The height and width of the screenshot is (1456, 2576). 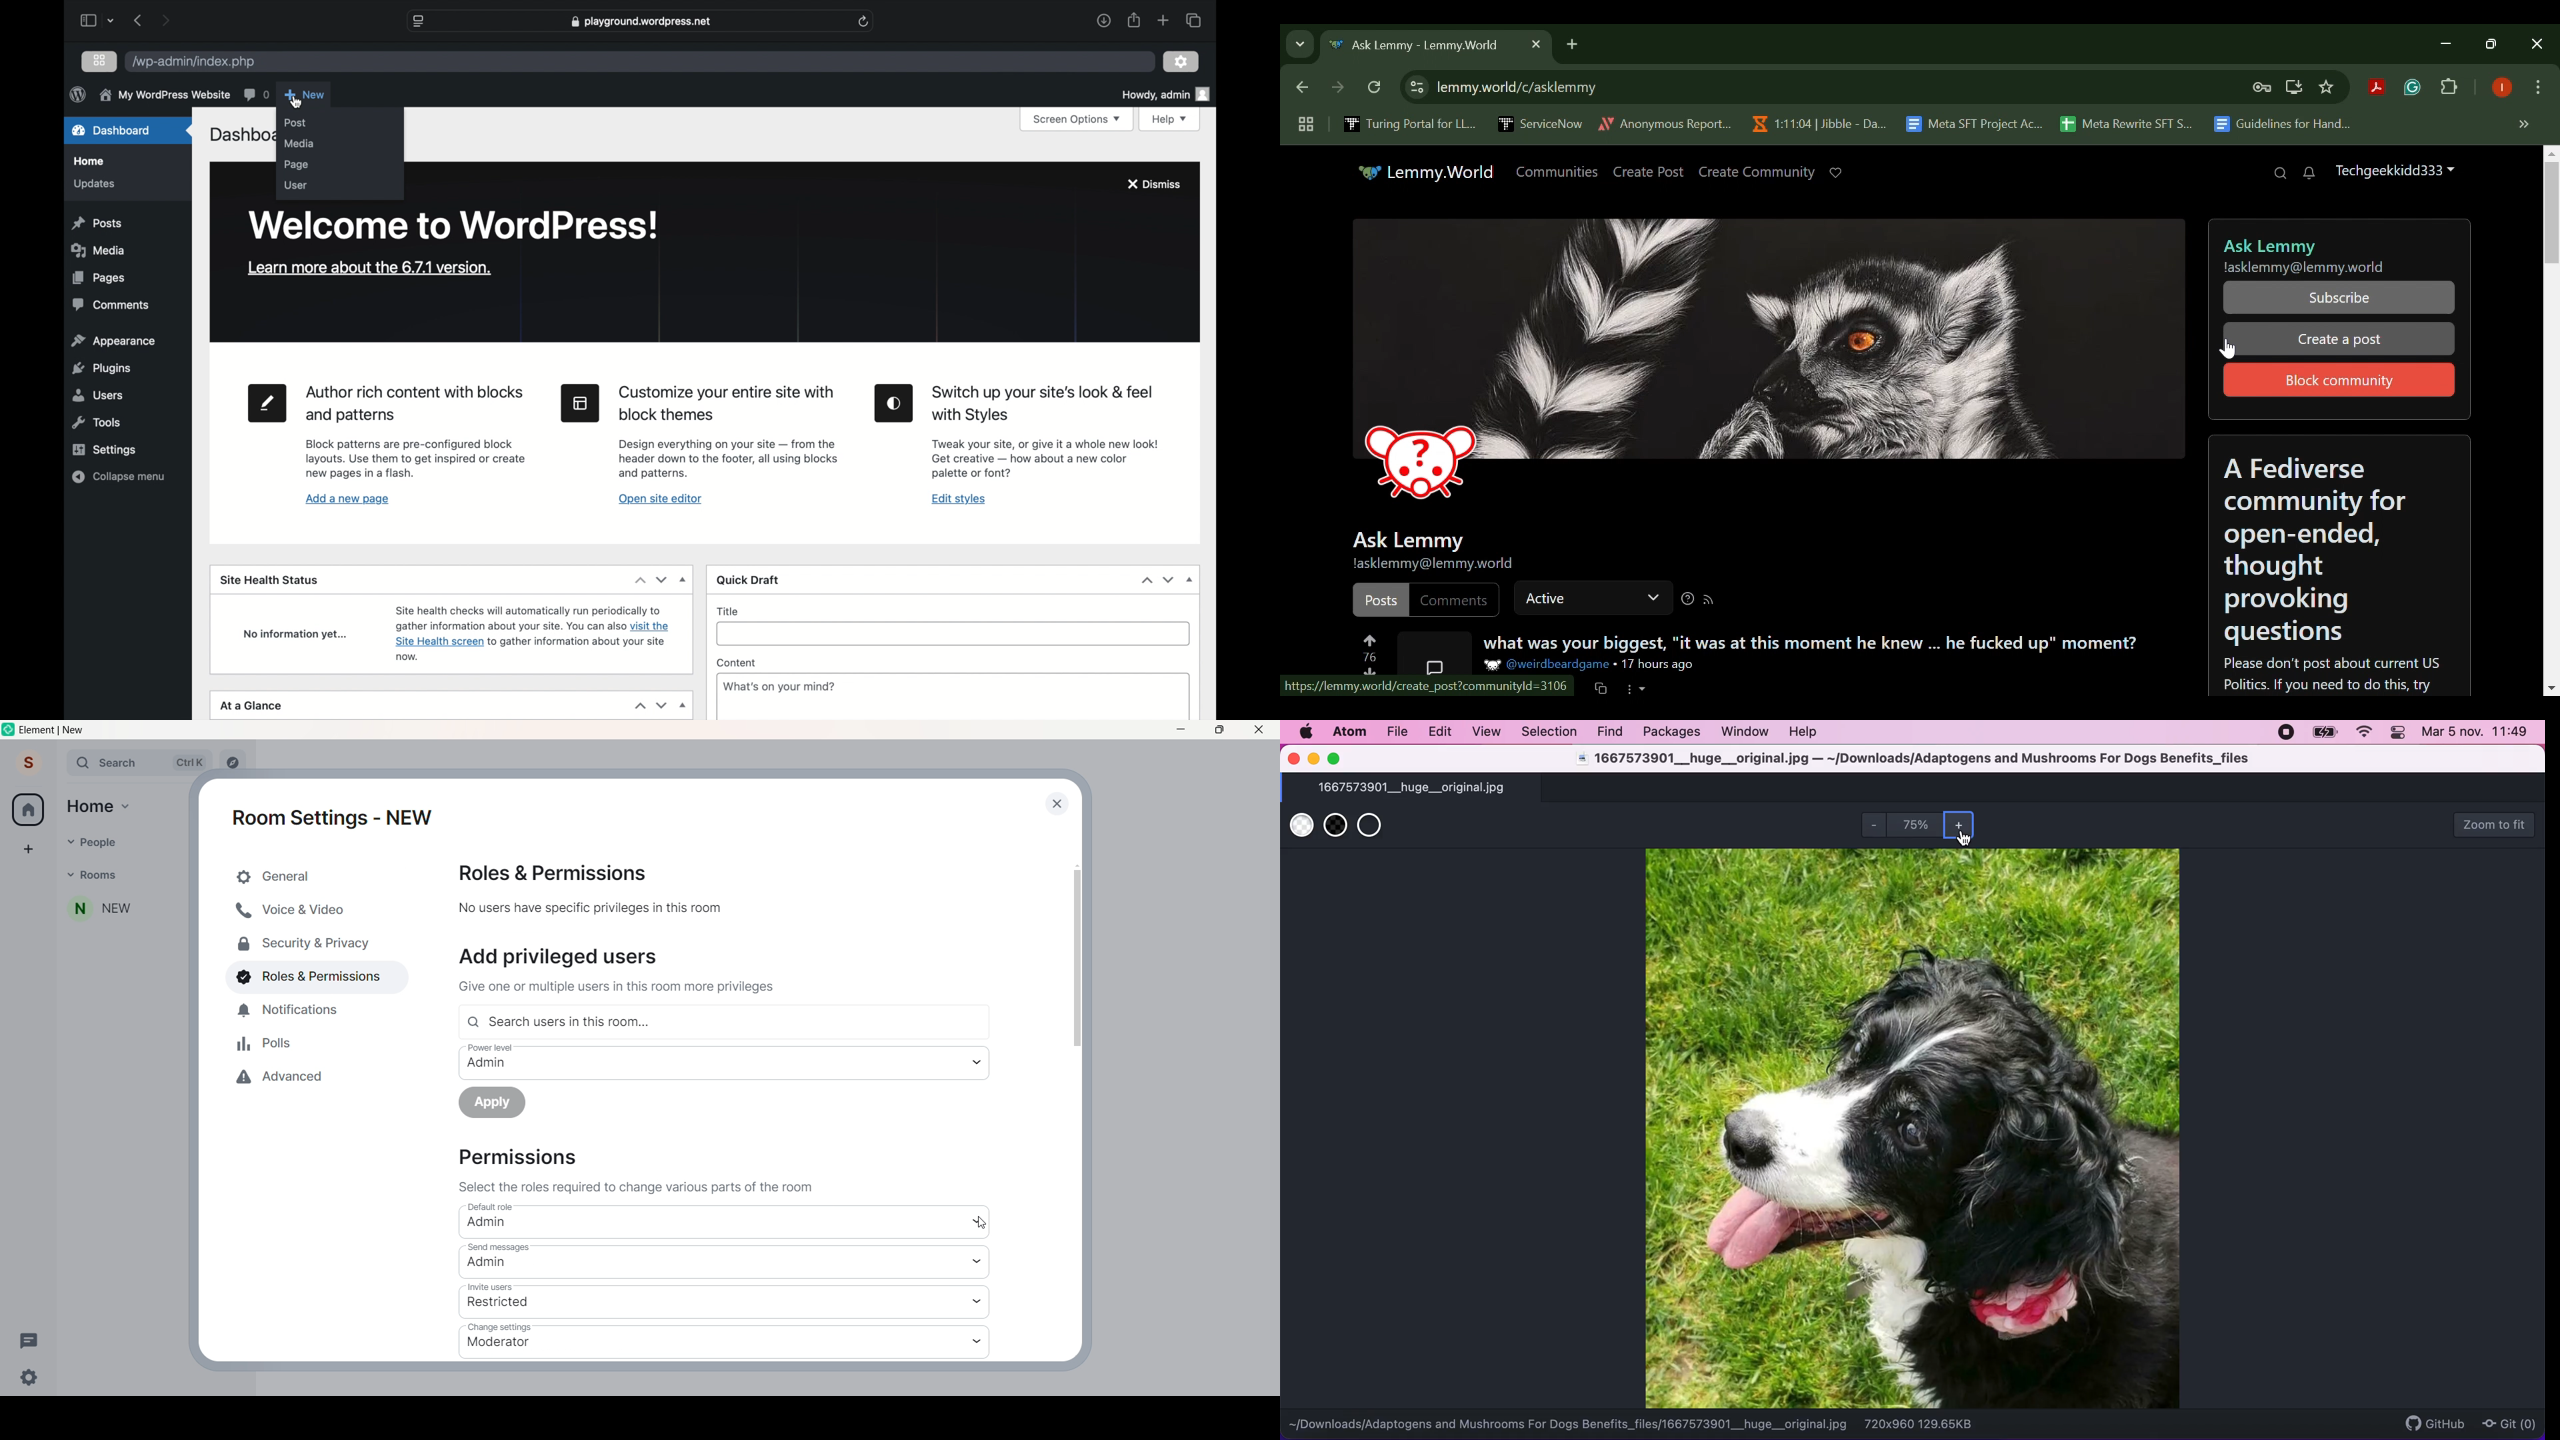 What do you see at coordinates (29, 763) in the screenshot?
I see `user` at bounding box center [29, 763].